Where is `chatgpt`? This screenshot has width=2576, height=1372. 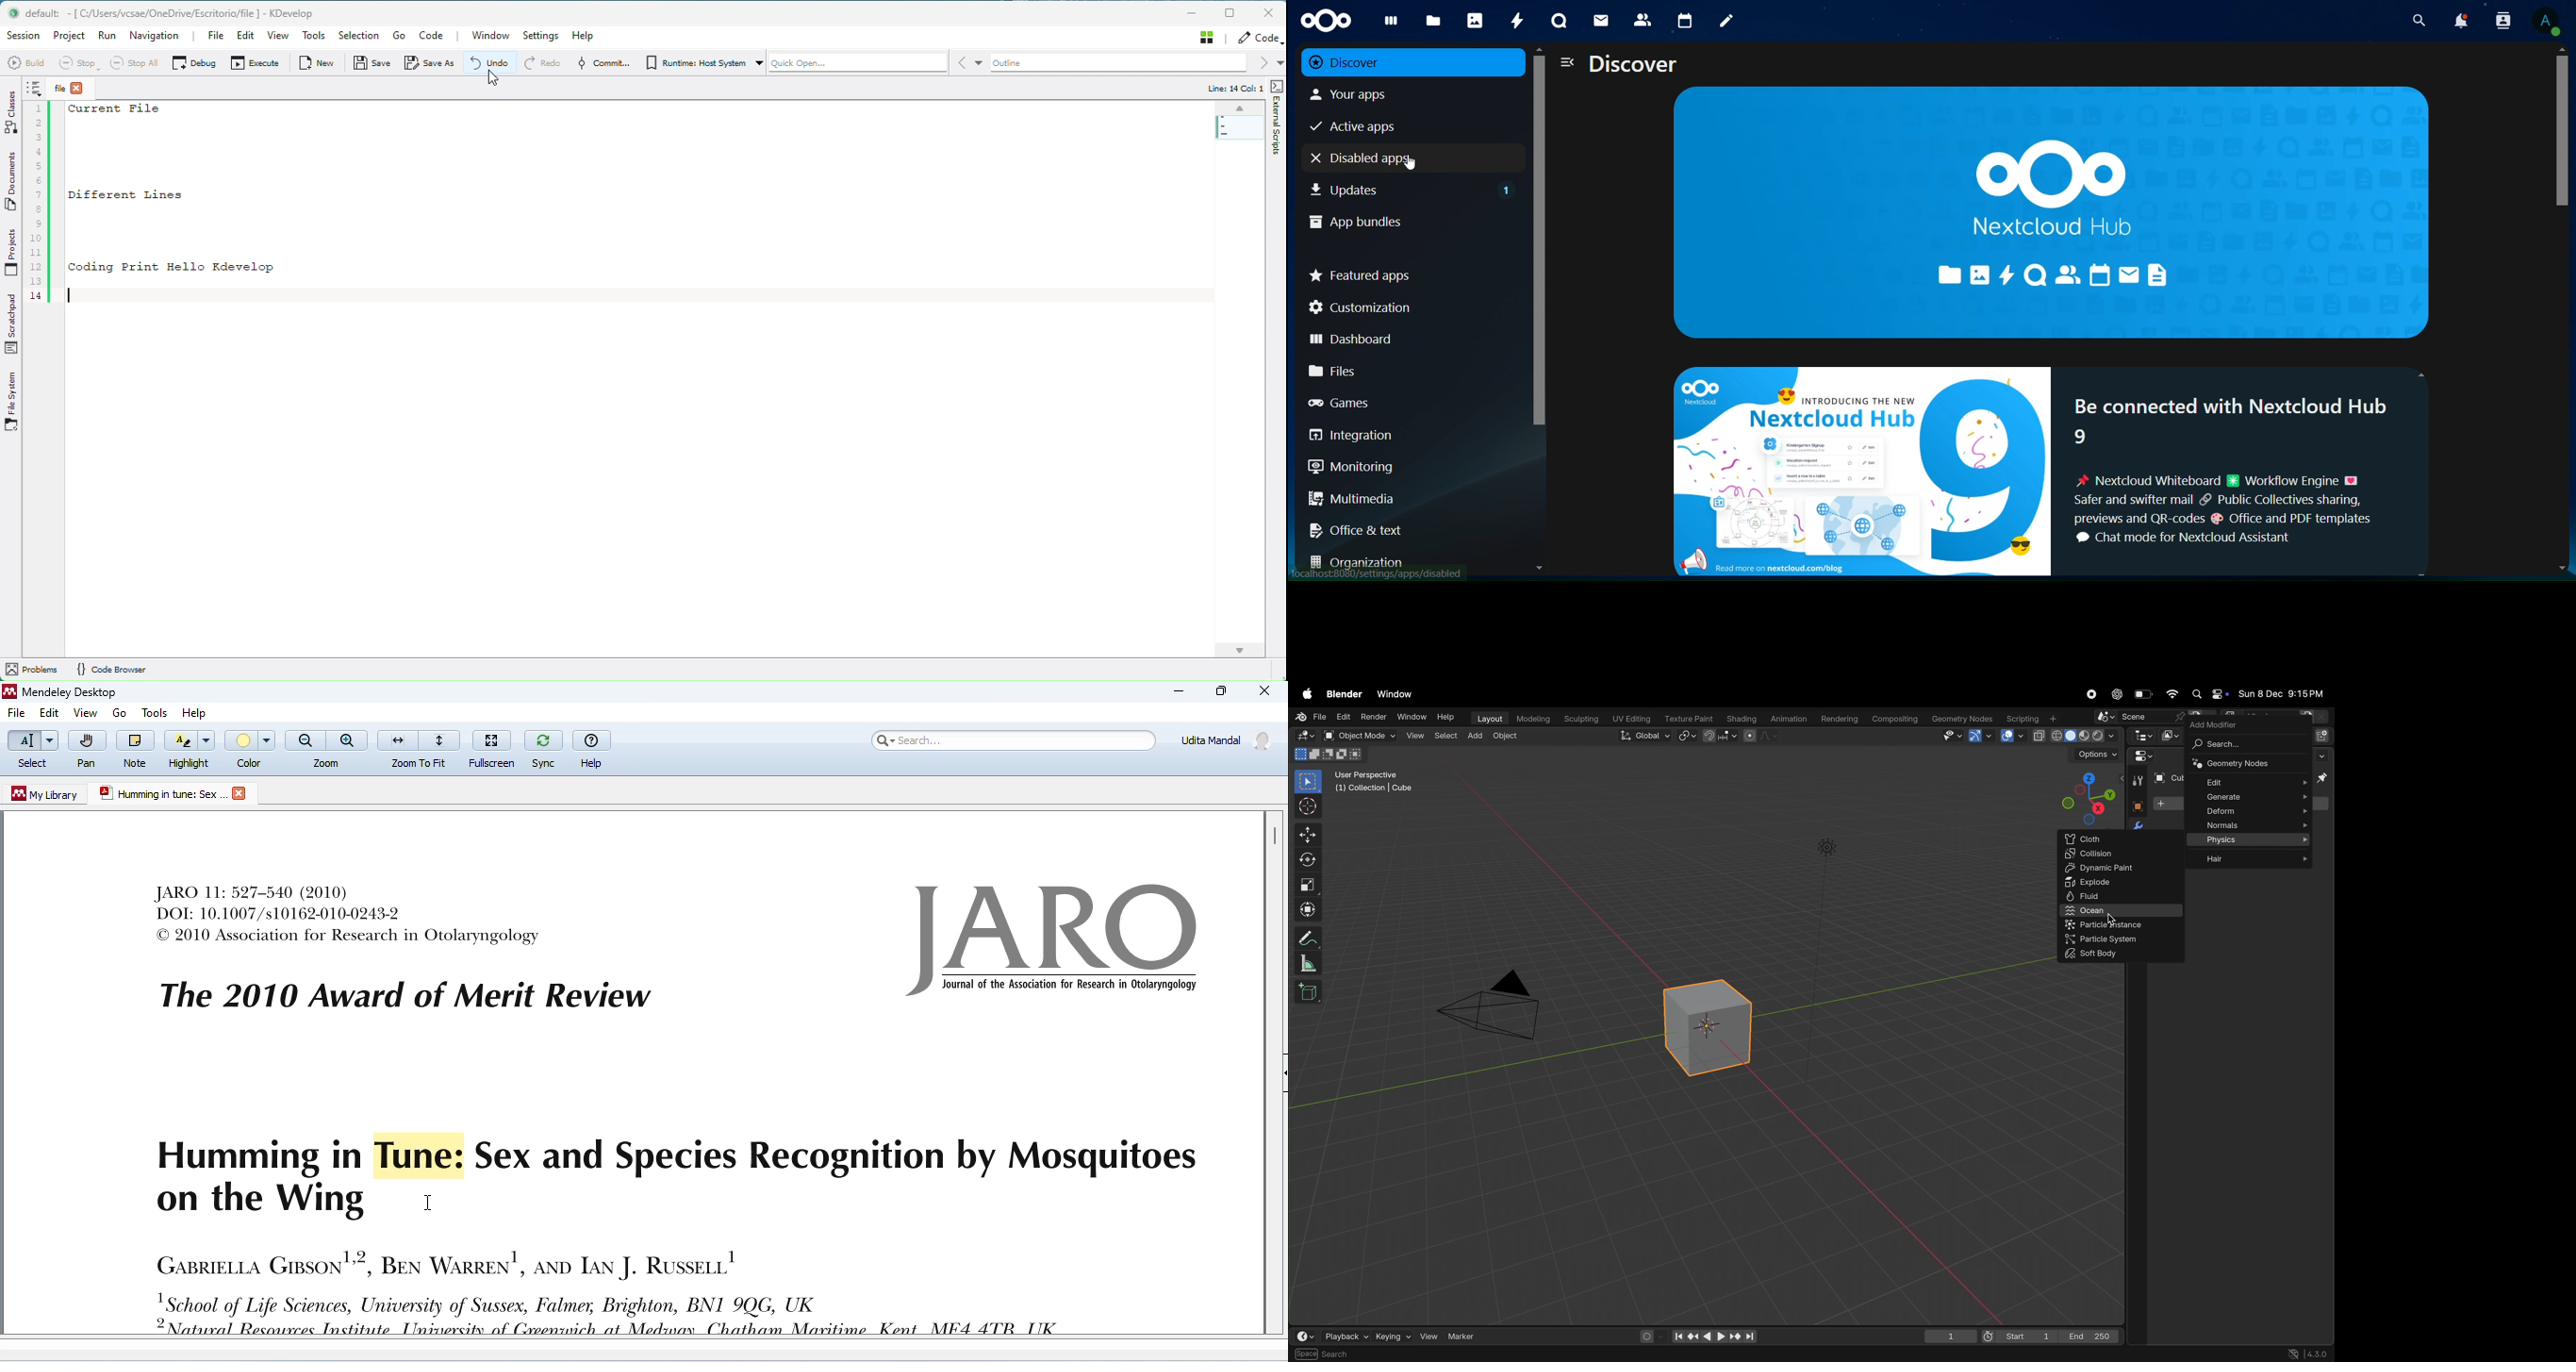 chatgpt is located at coordinates (2117, 694).